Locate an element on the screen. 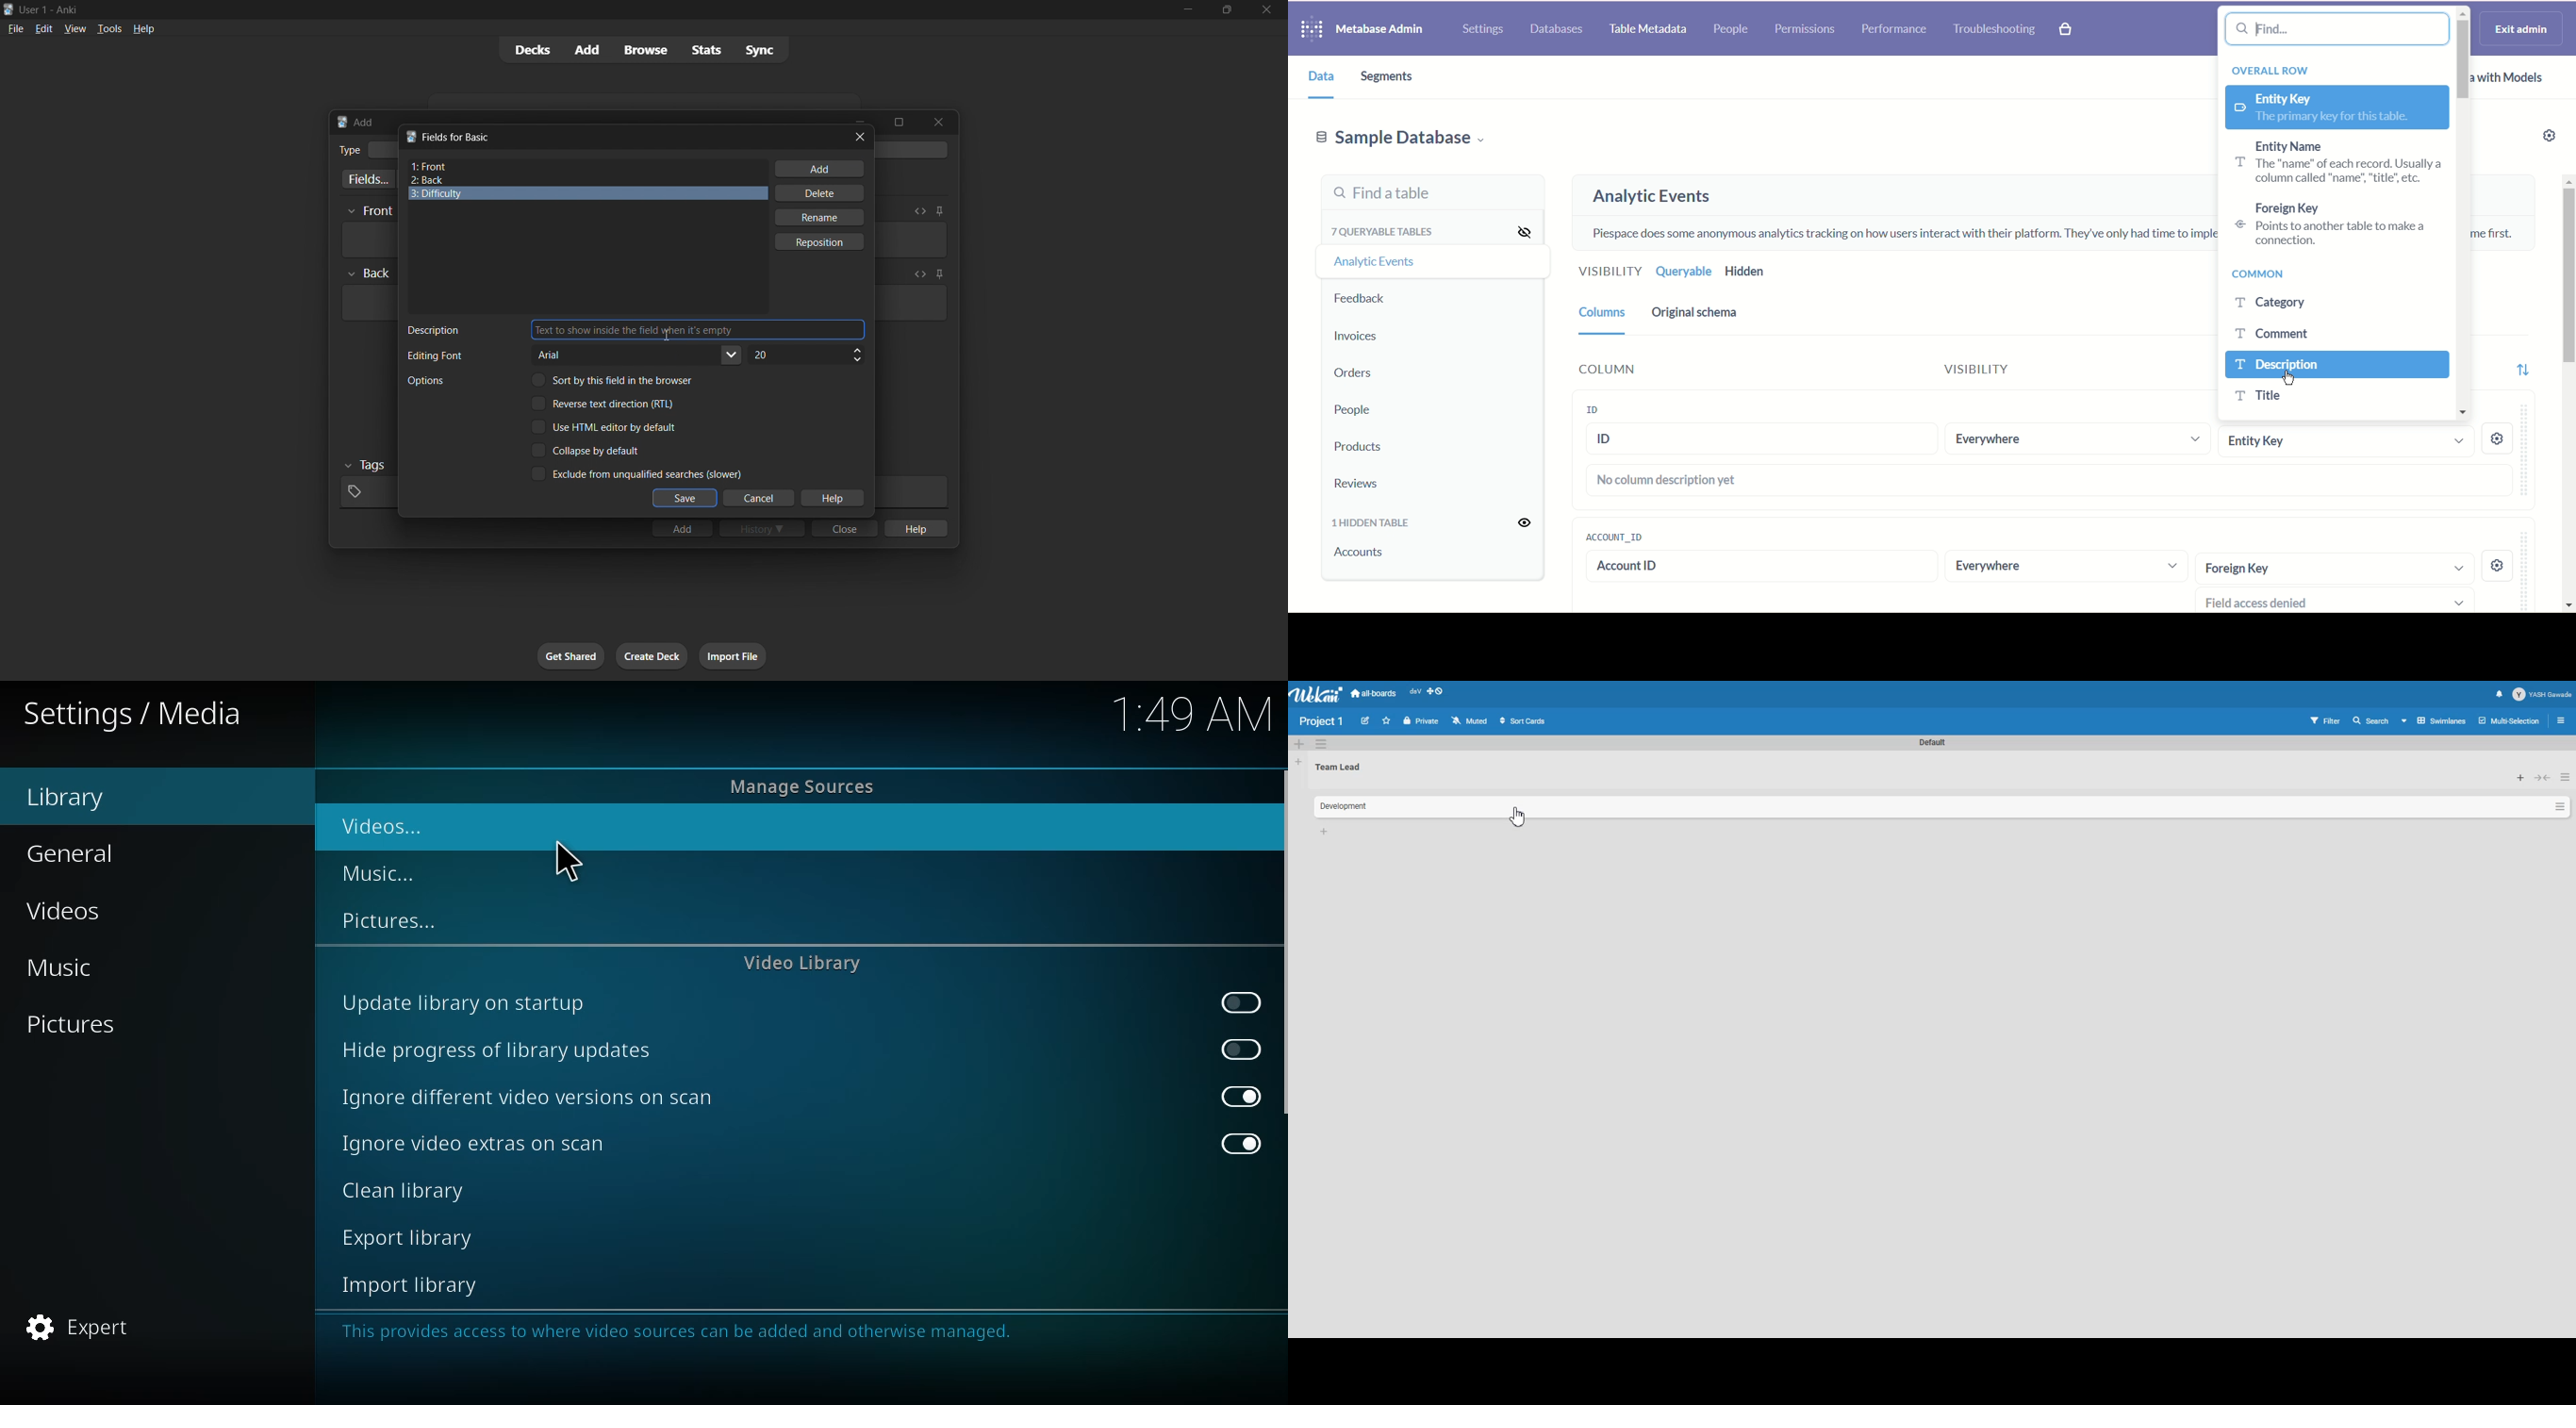 The height and width of the screenshot is (1428, 2576). back field is located at coordinates (582, 180).